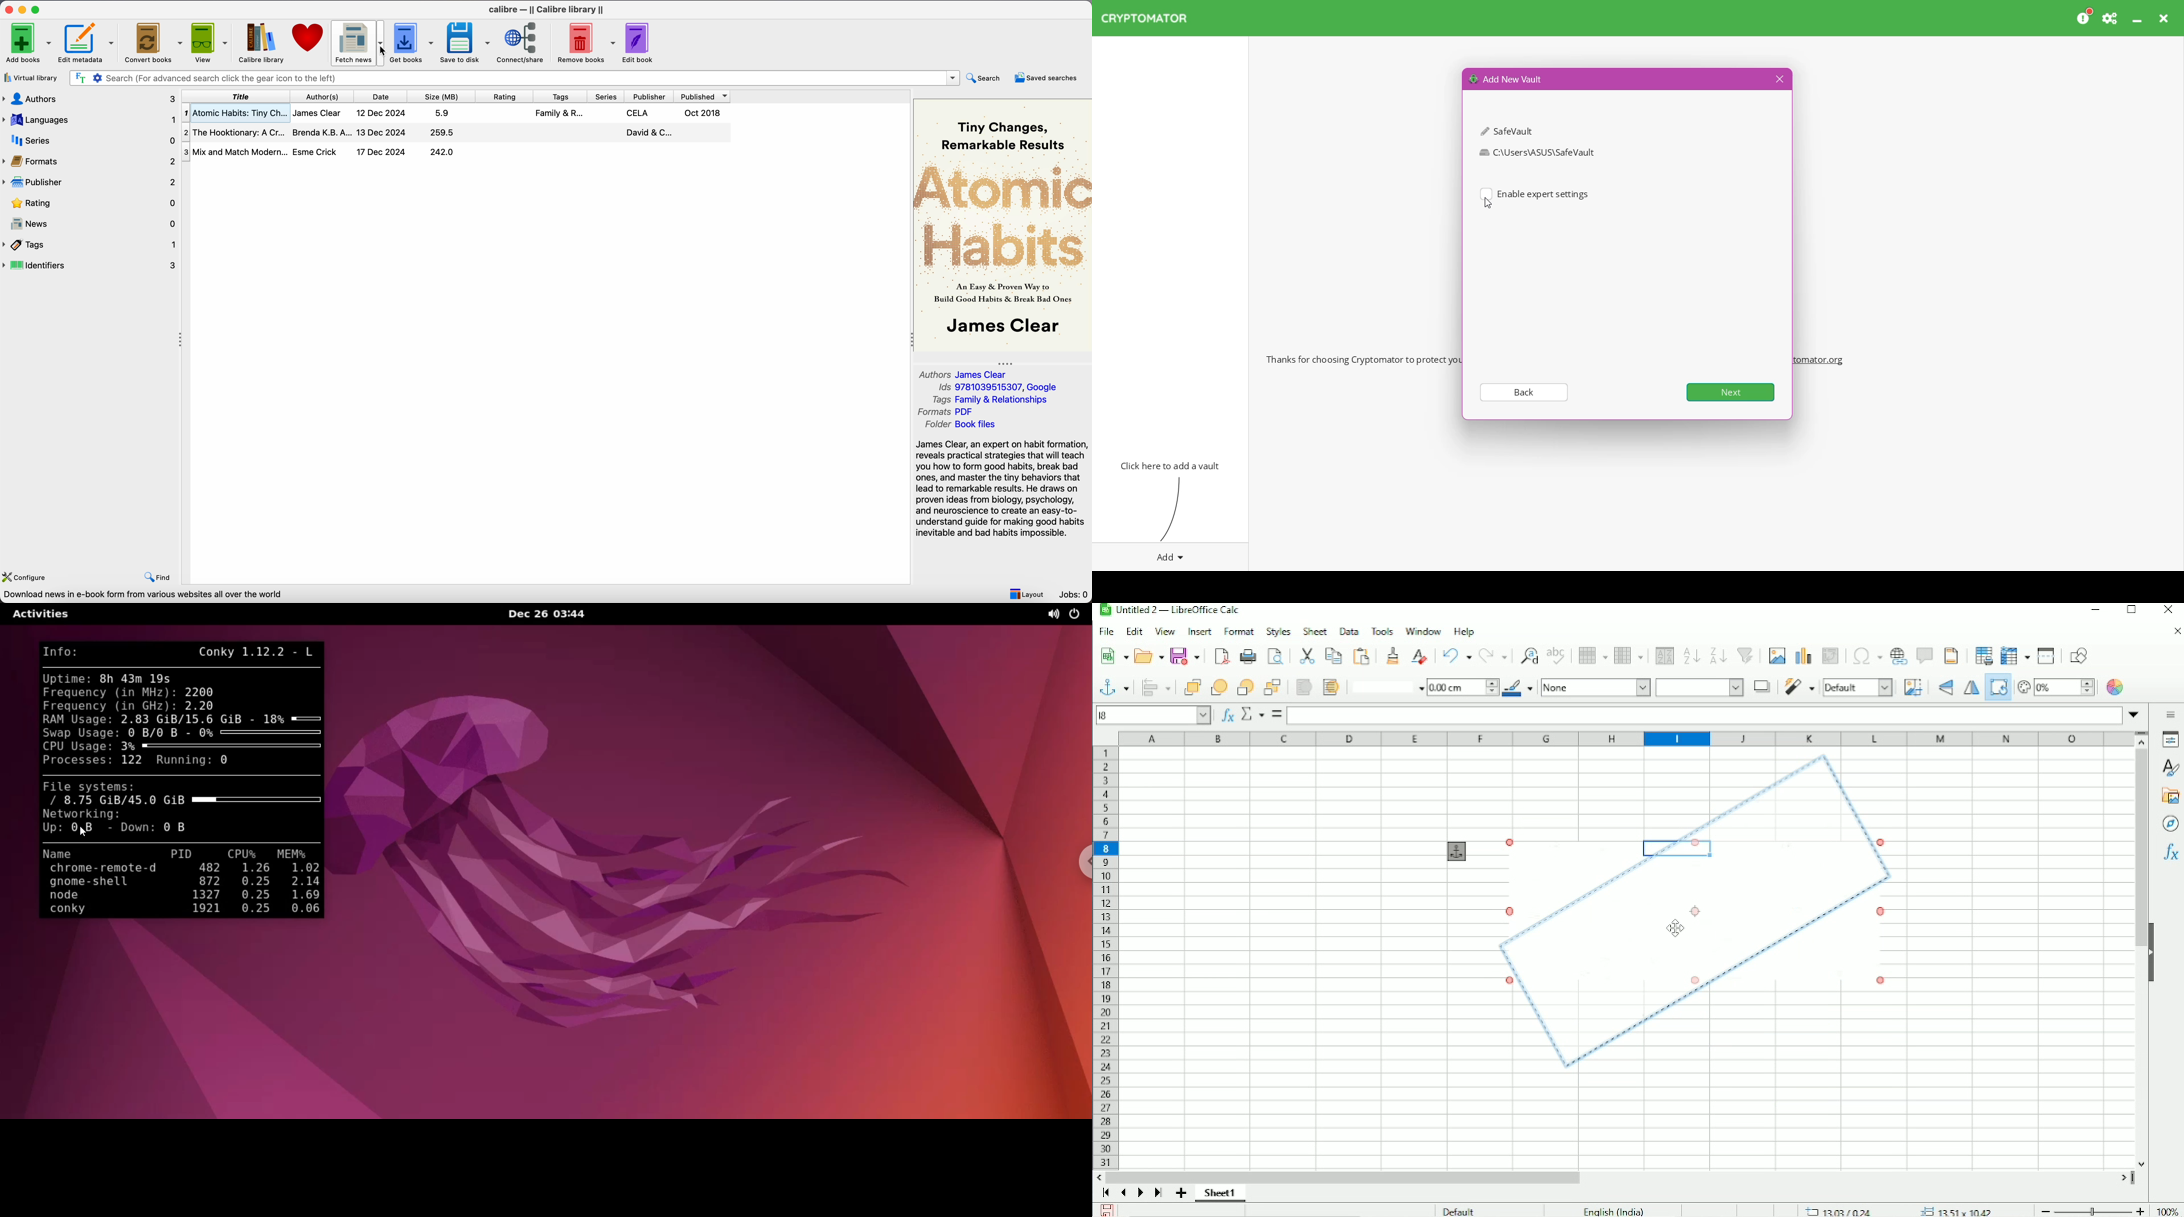 The width and height of the screenshot is (2184, 1232). I want to click on Line color, so click(1518, 687).